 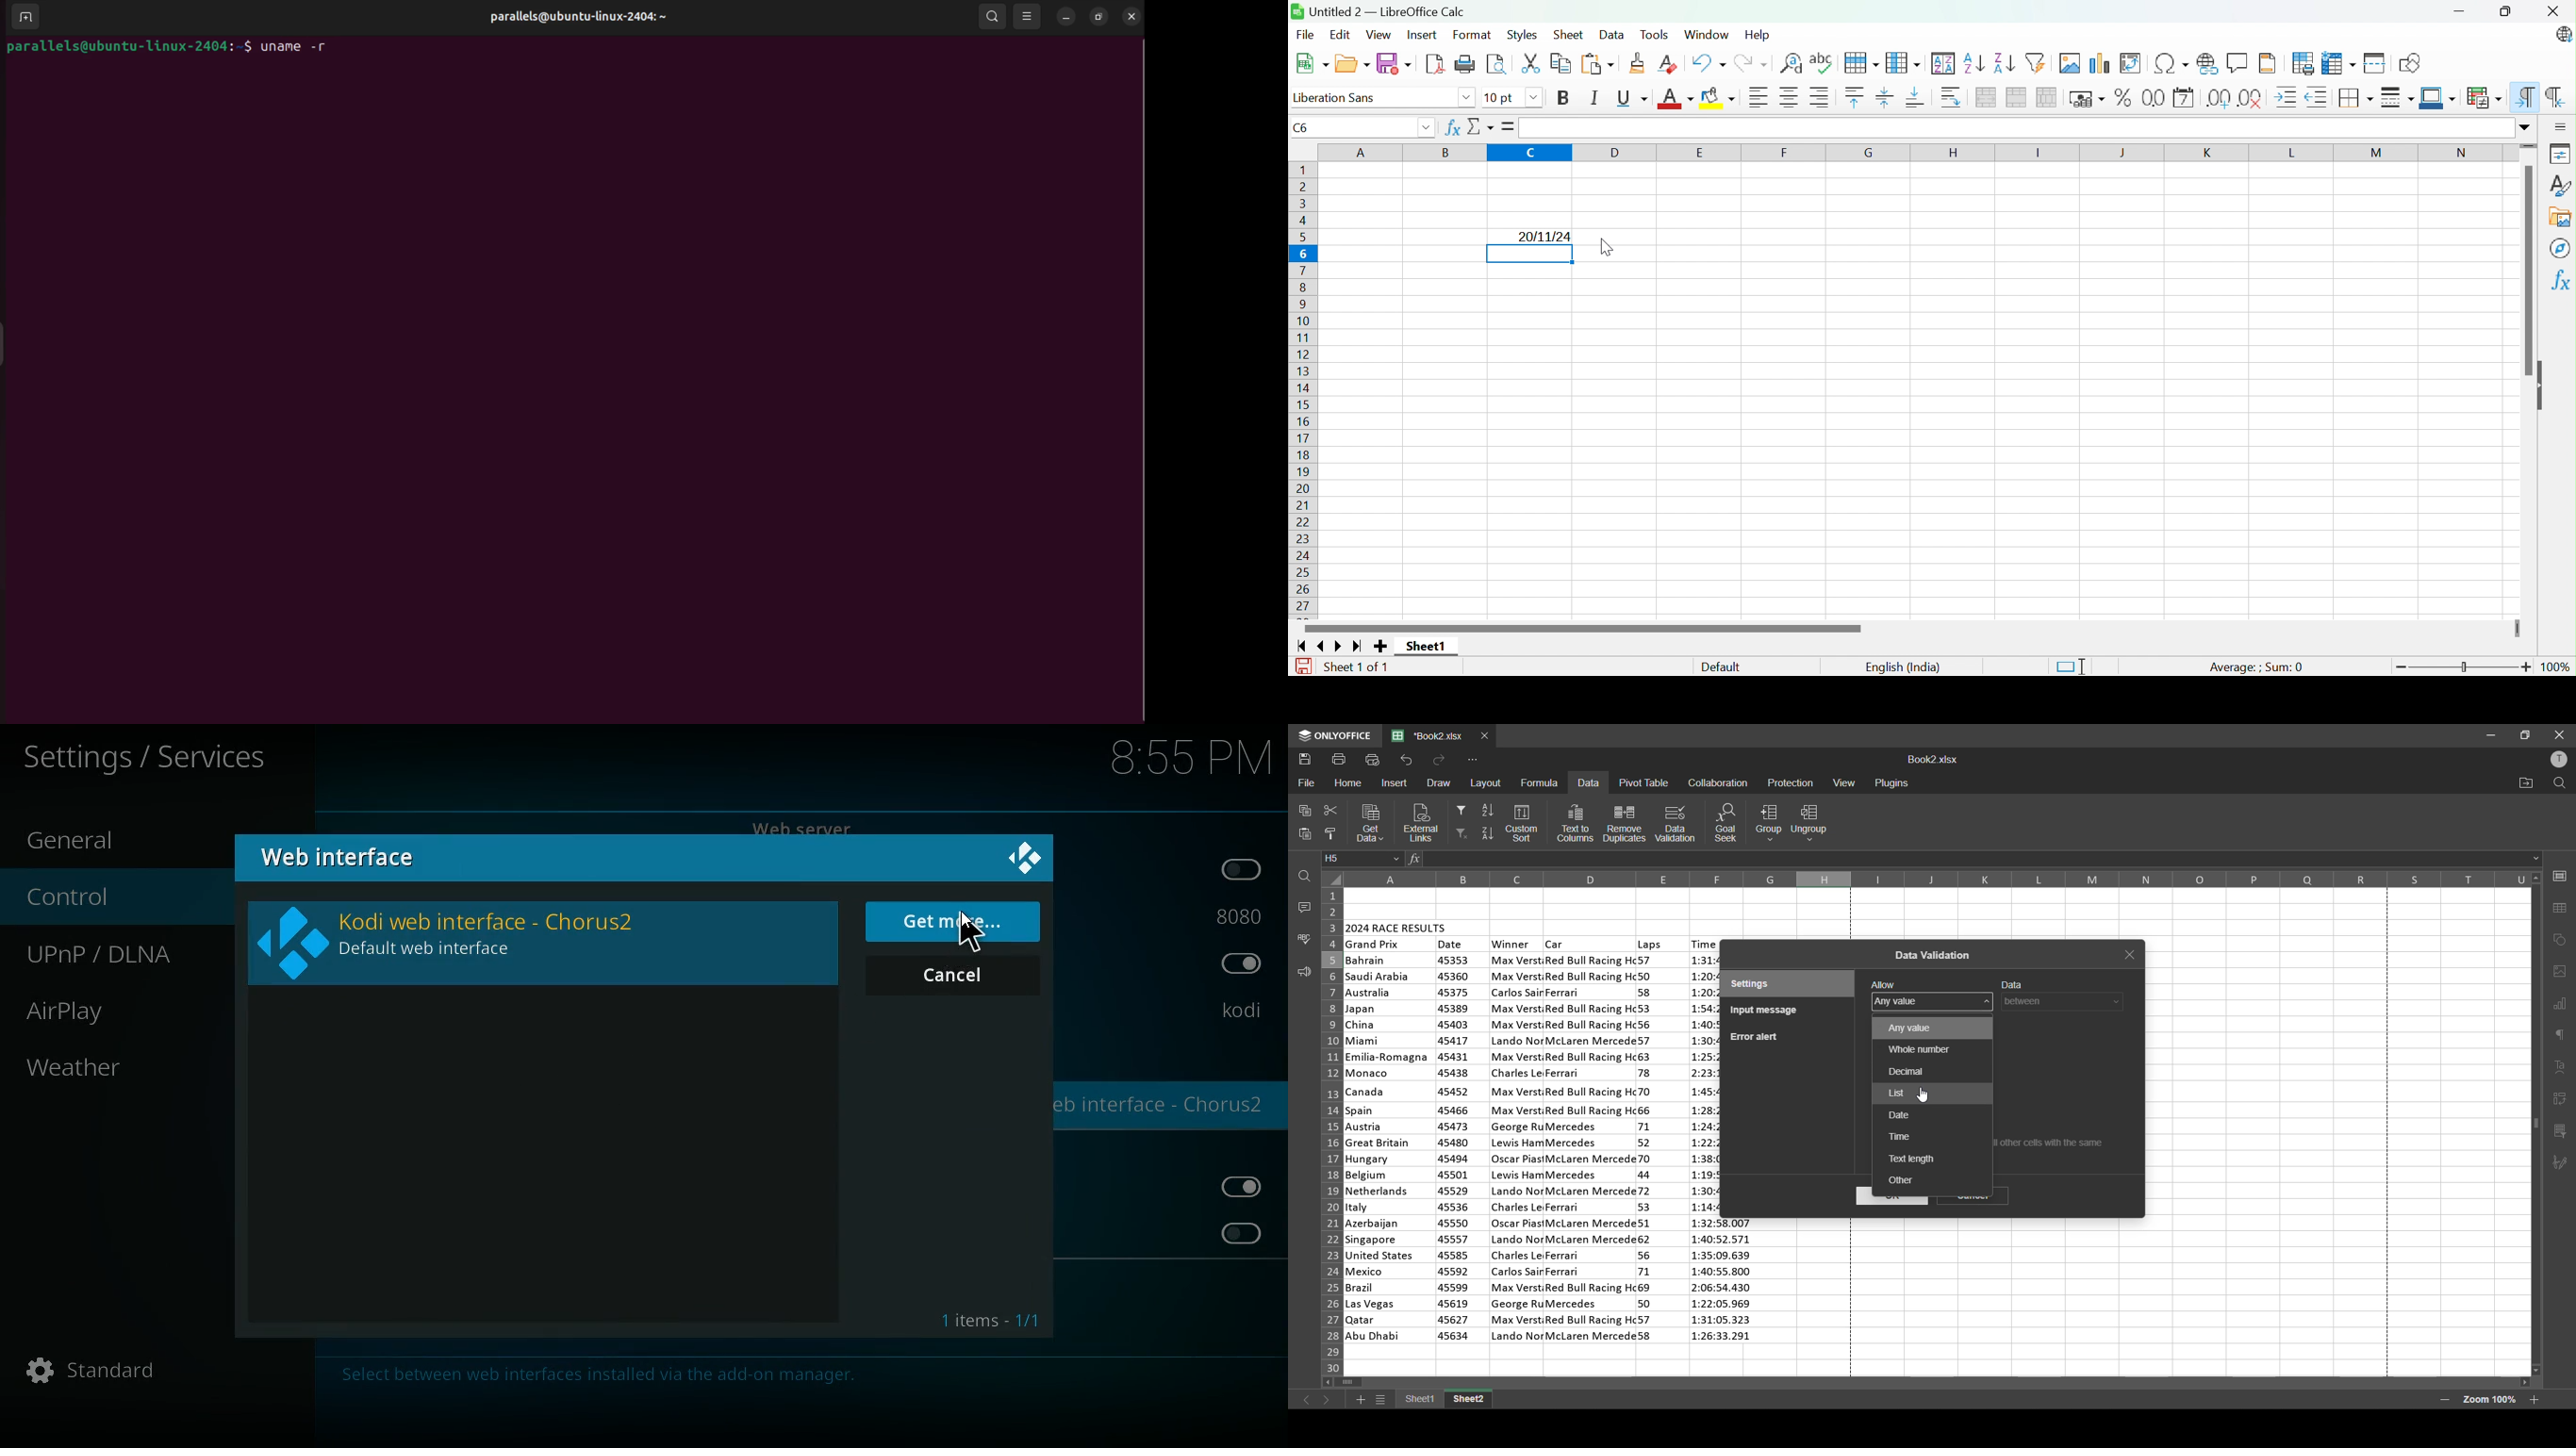 I want to click on Underline, so click(x=1635, y=99).